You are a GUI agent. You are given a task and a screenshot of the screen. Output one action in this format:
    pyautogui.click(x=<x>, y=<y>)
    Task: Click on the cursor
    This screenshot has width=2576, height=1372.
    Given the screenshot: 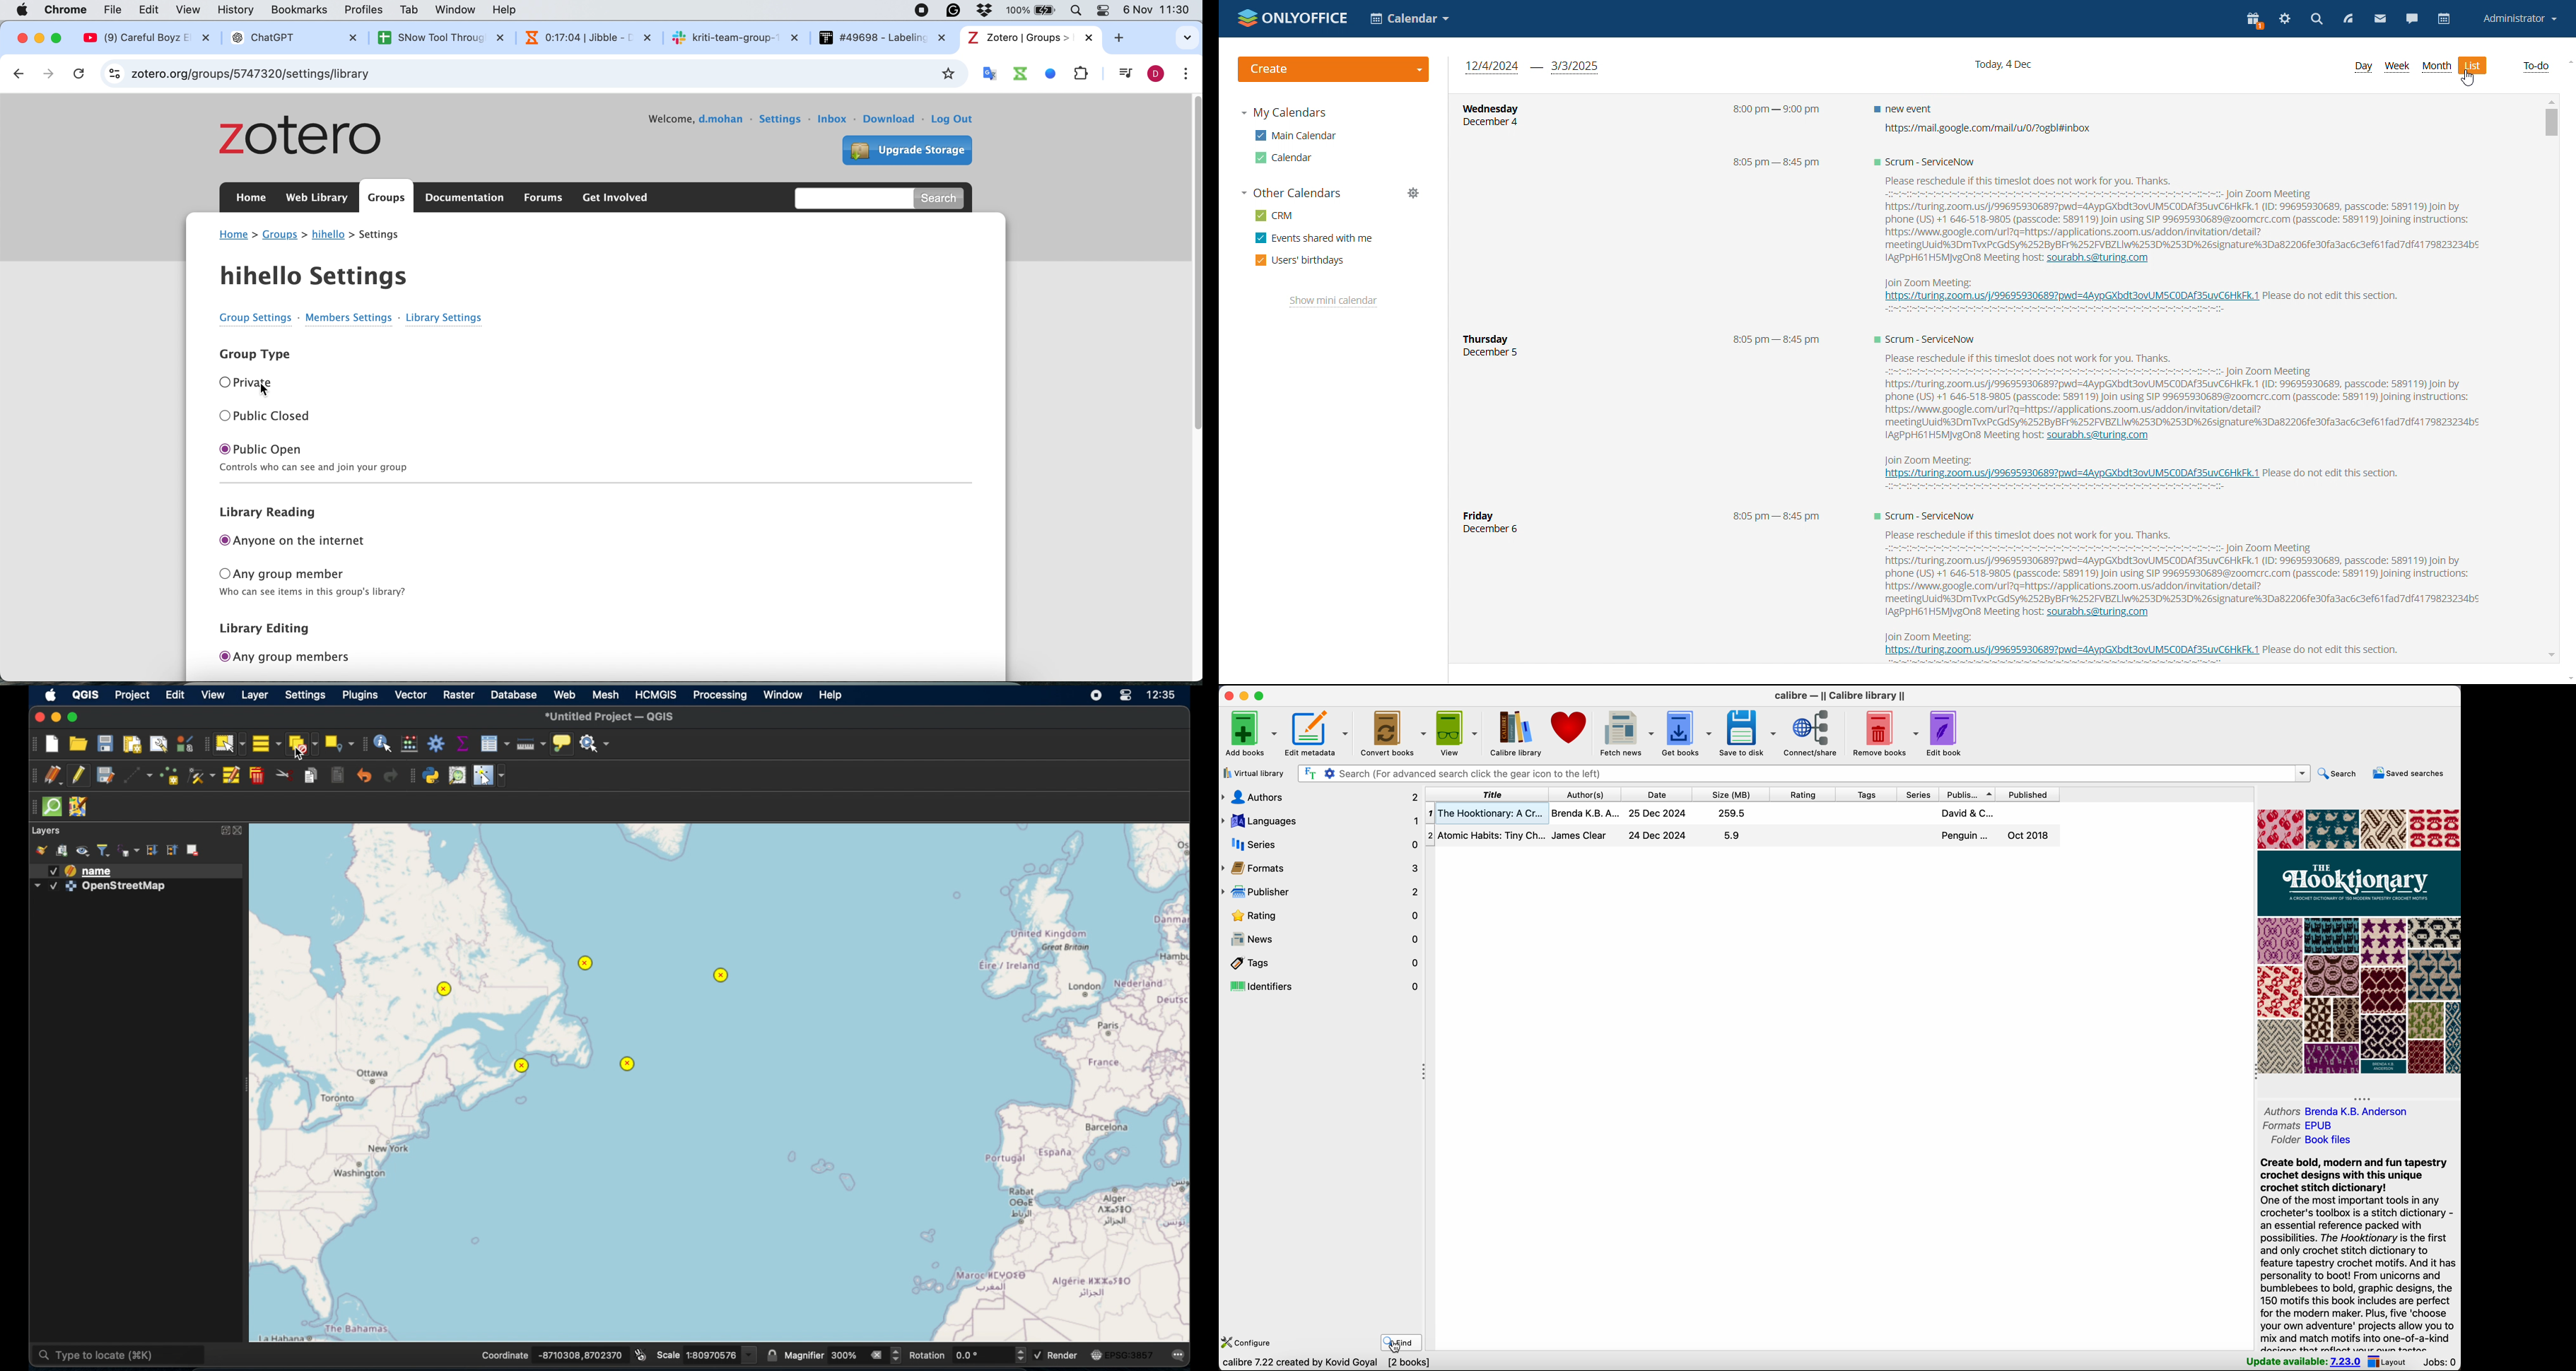 What is the action you would take?
    pyautogui.click(x=267, y=390)
    